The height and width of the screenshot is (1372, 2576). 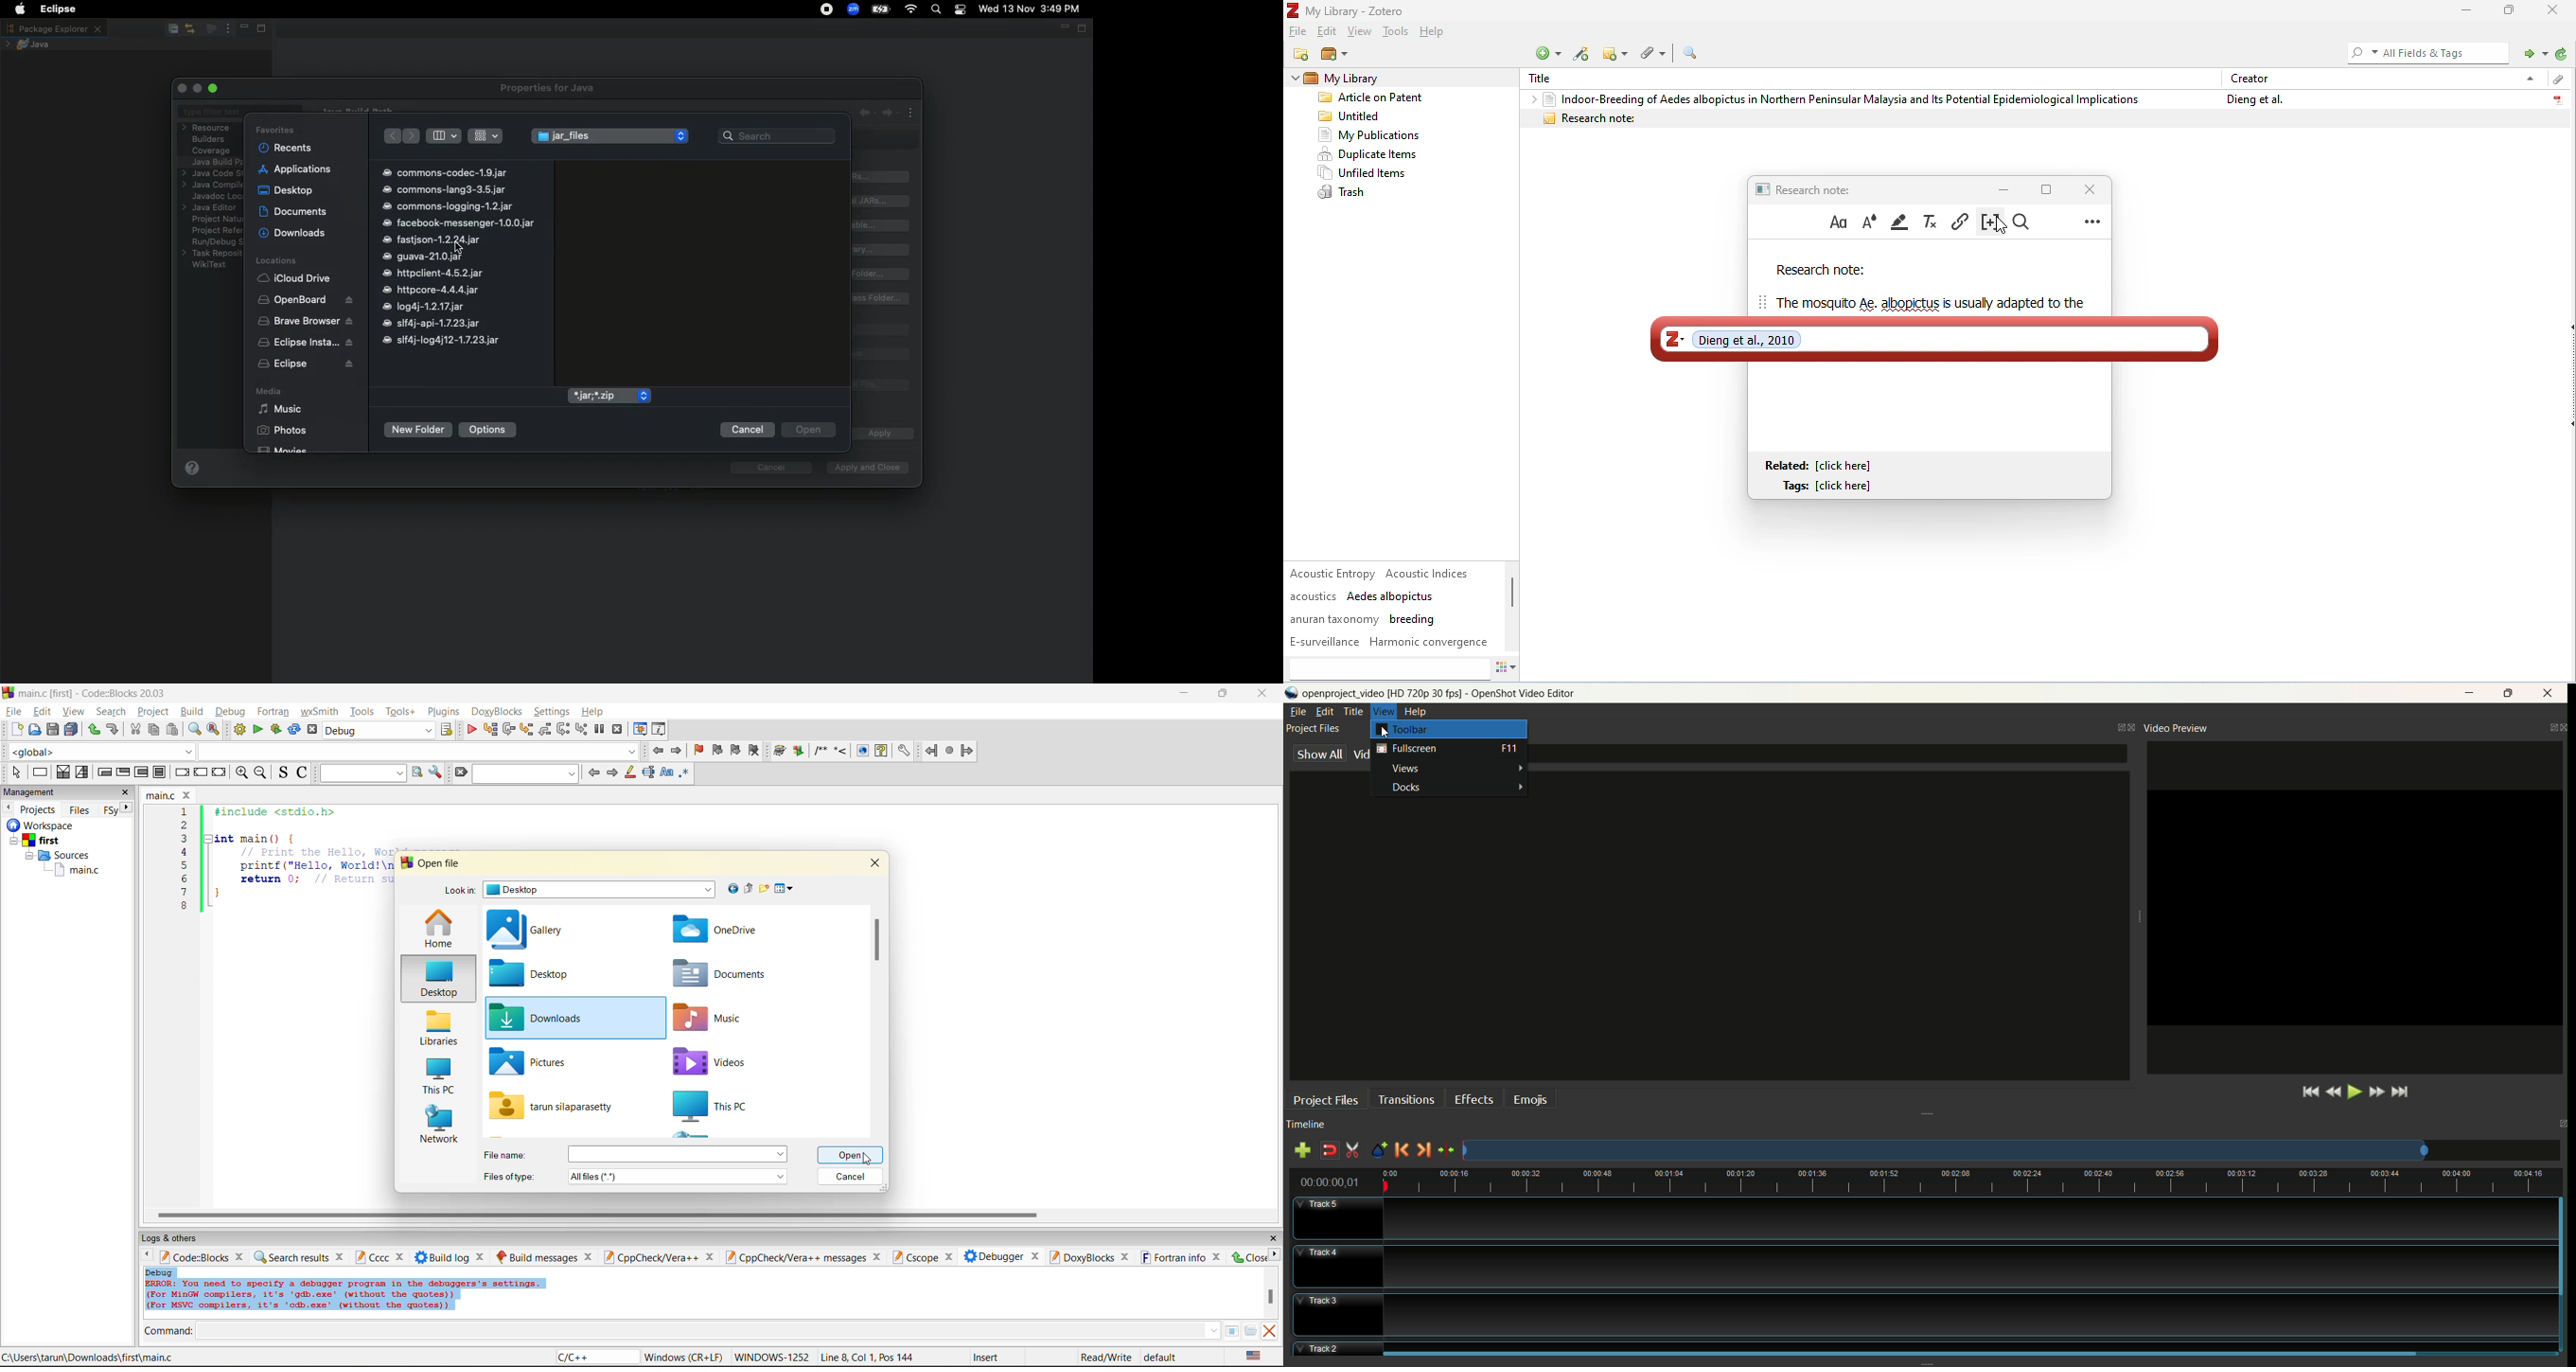 What do you see at coordinates (1448, 1151) in the screenshot?
I see `center the timeline on playhead` at bounding box center [1448, 1151].